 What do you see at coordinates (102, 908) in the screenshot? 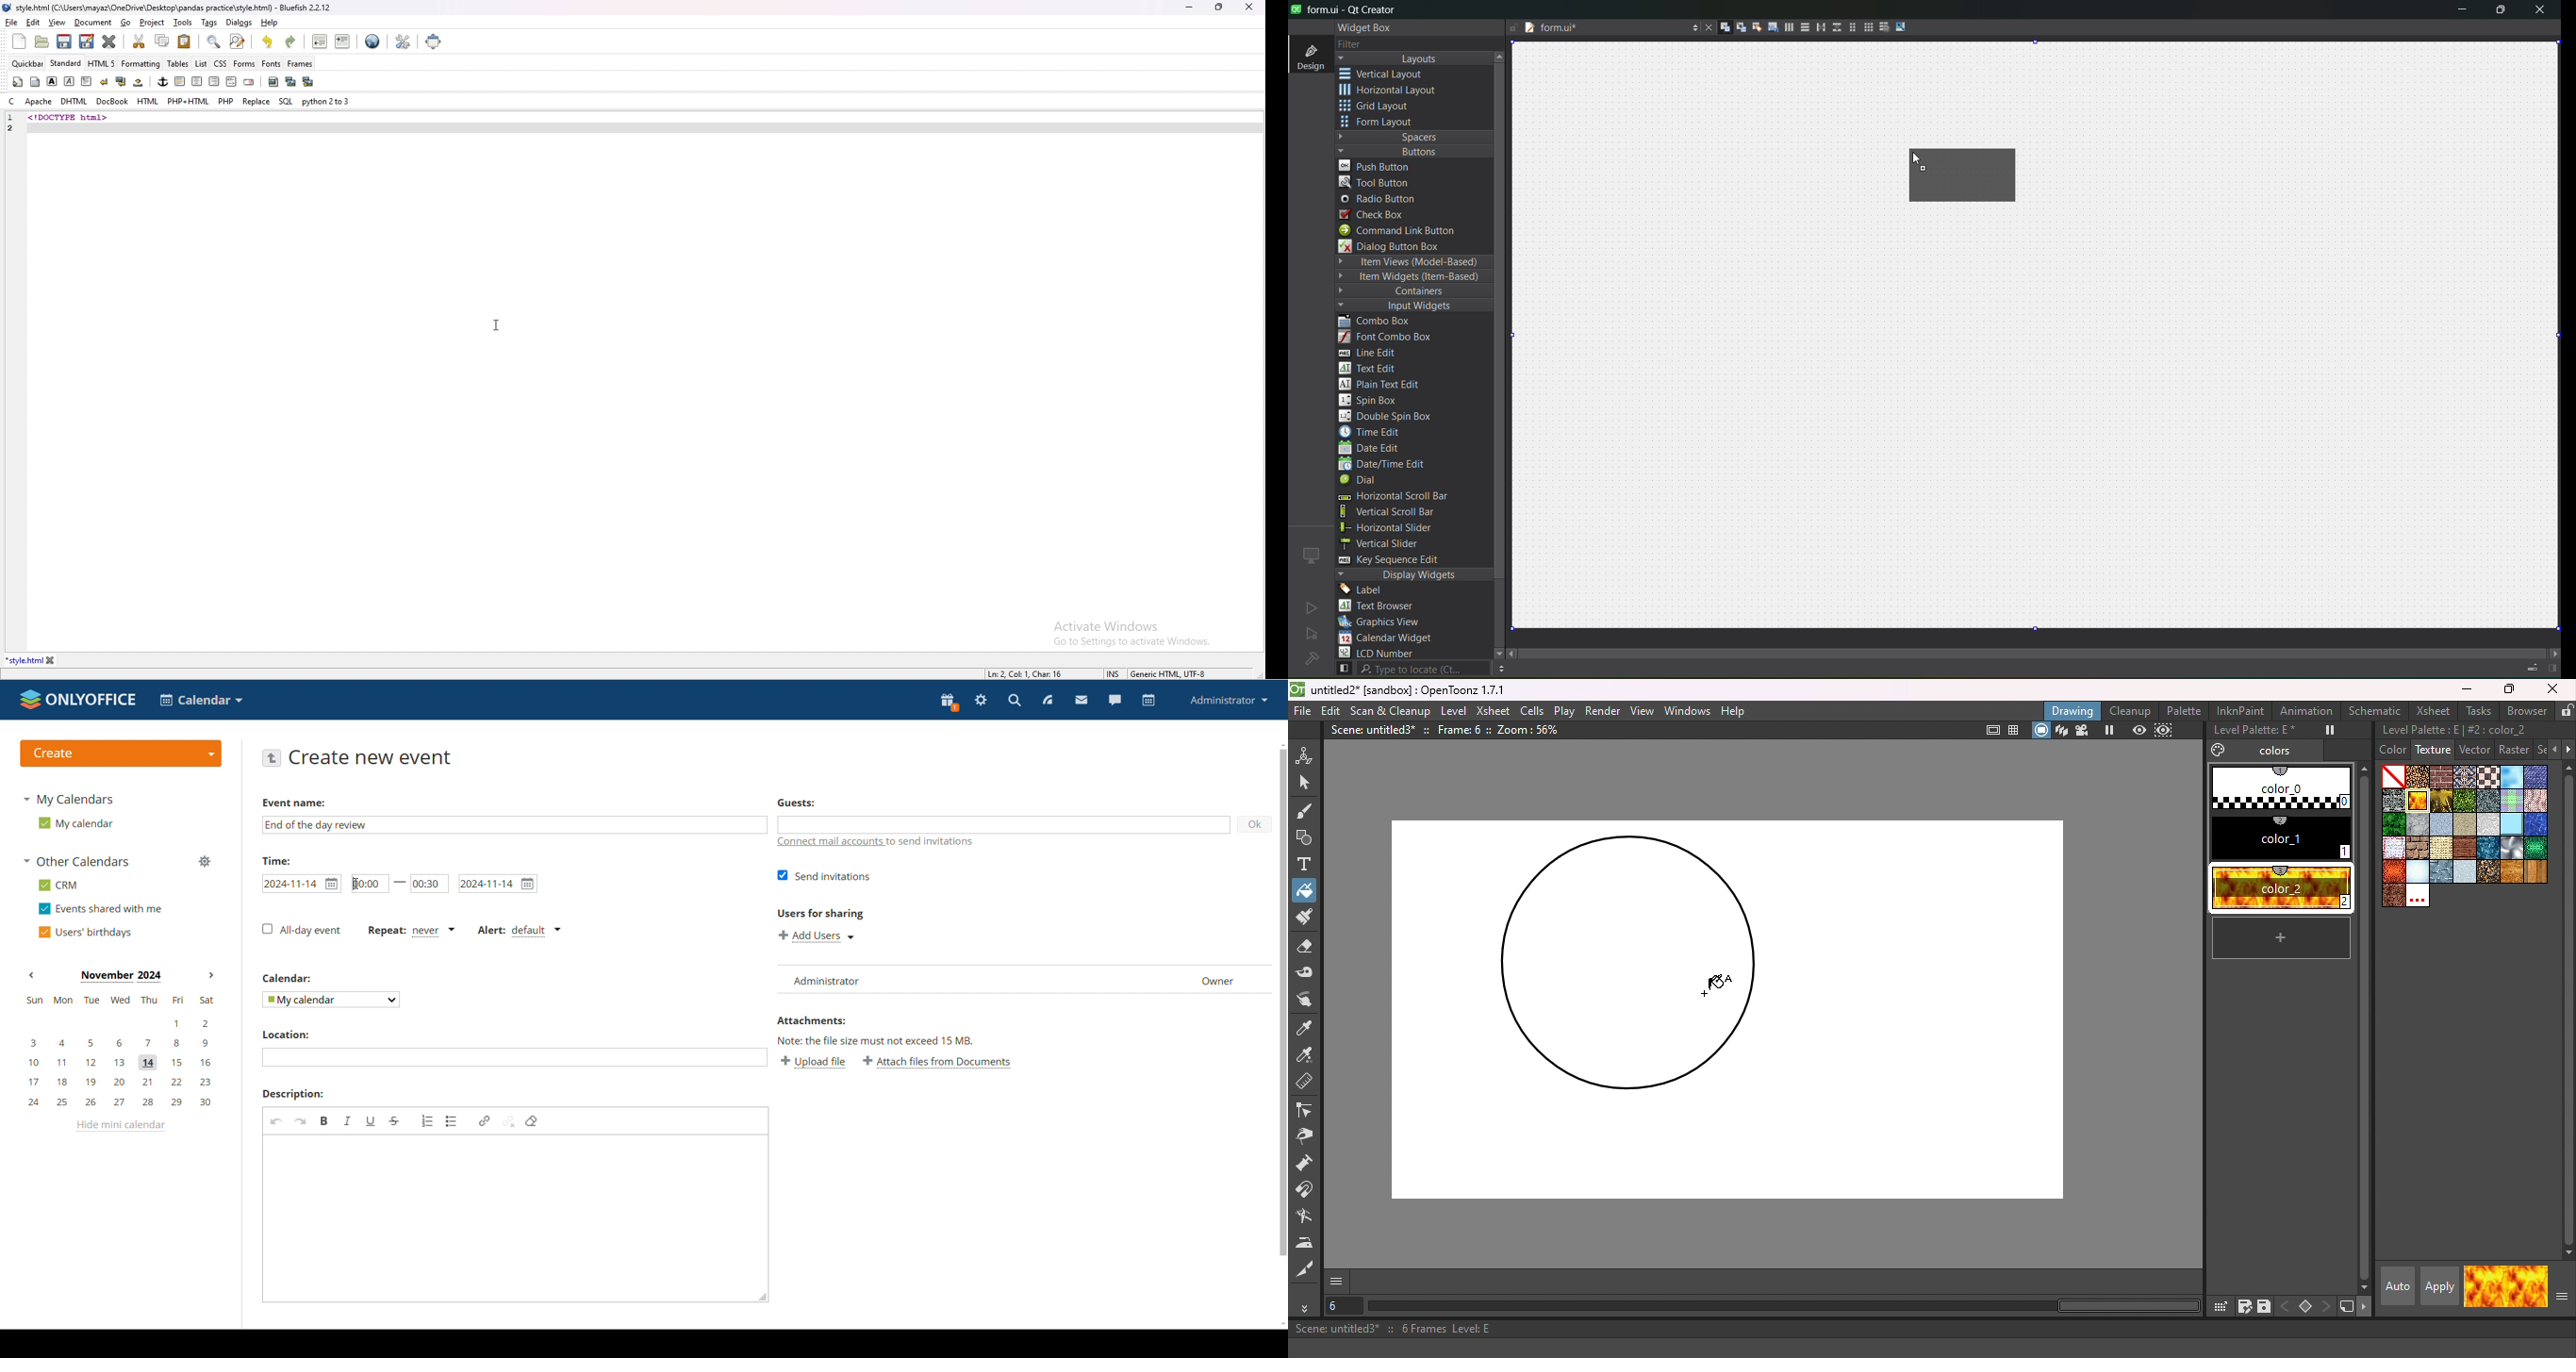
I see `events shared with me` at bounding box center [102, 908].